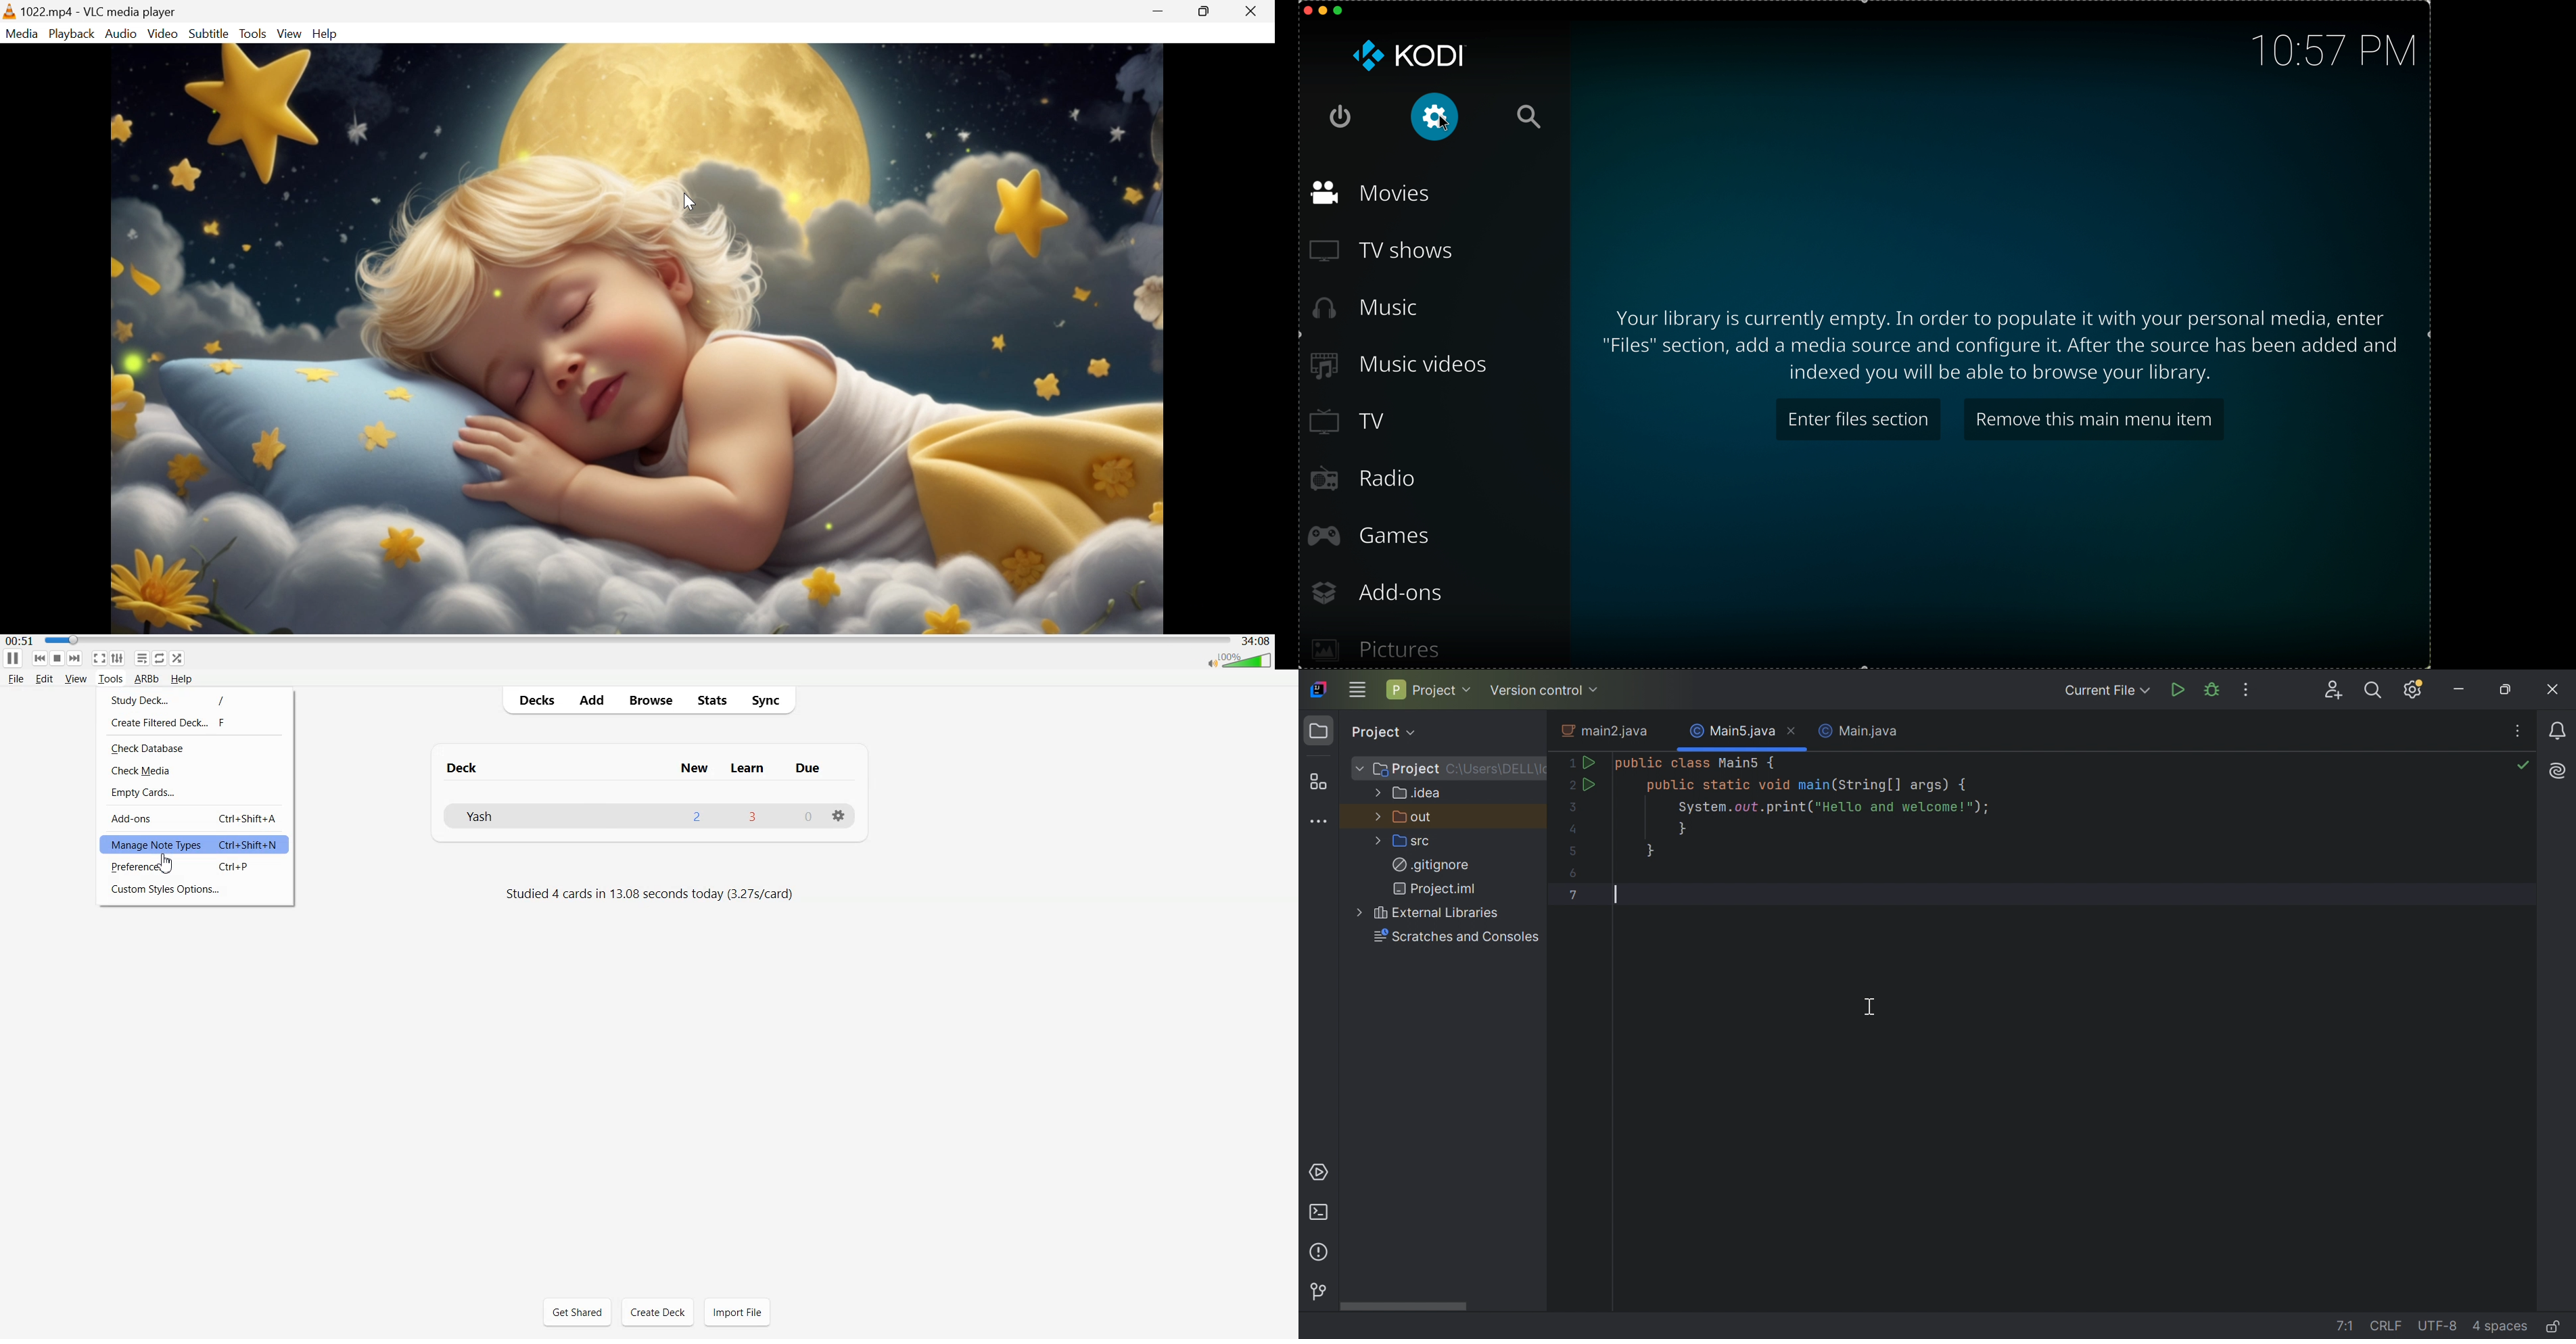 This screenshot has width=2576, height=1344. What do you see at coordinates (1353, 423) in the screenshot?
I see `TV` at bounding box center [1353, 423].